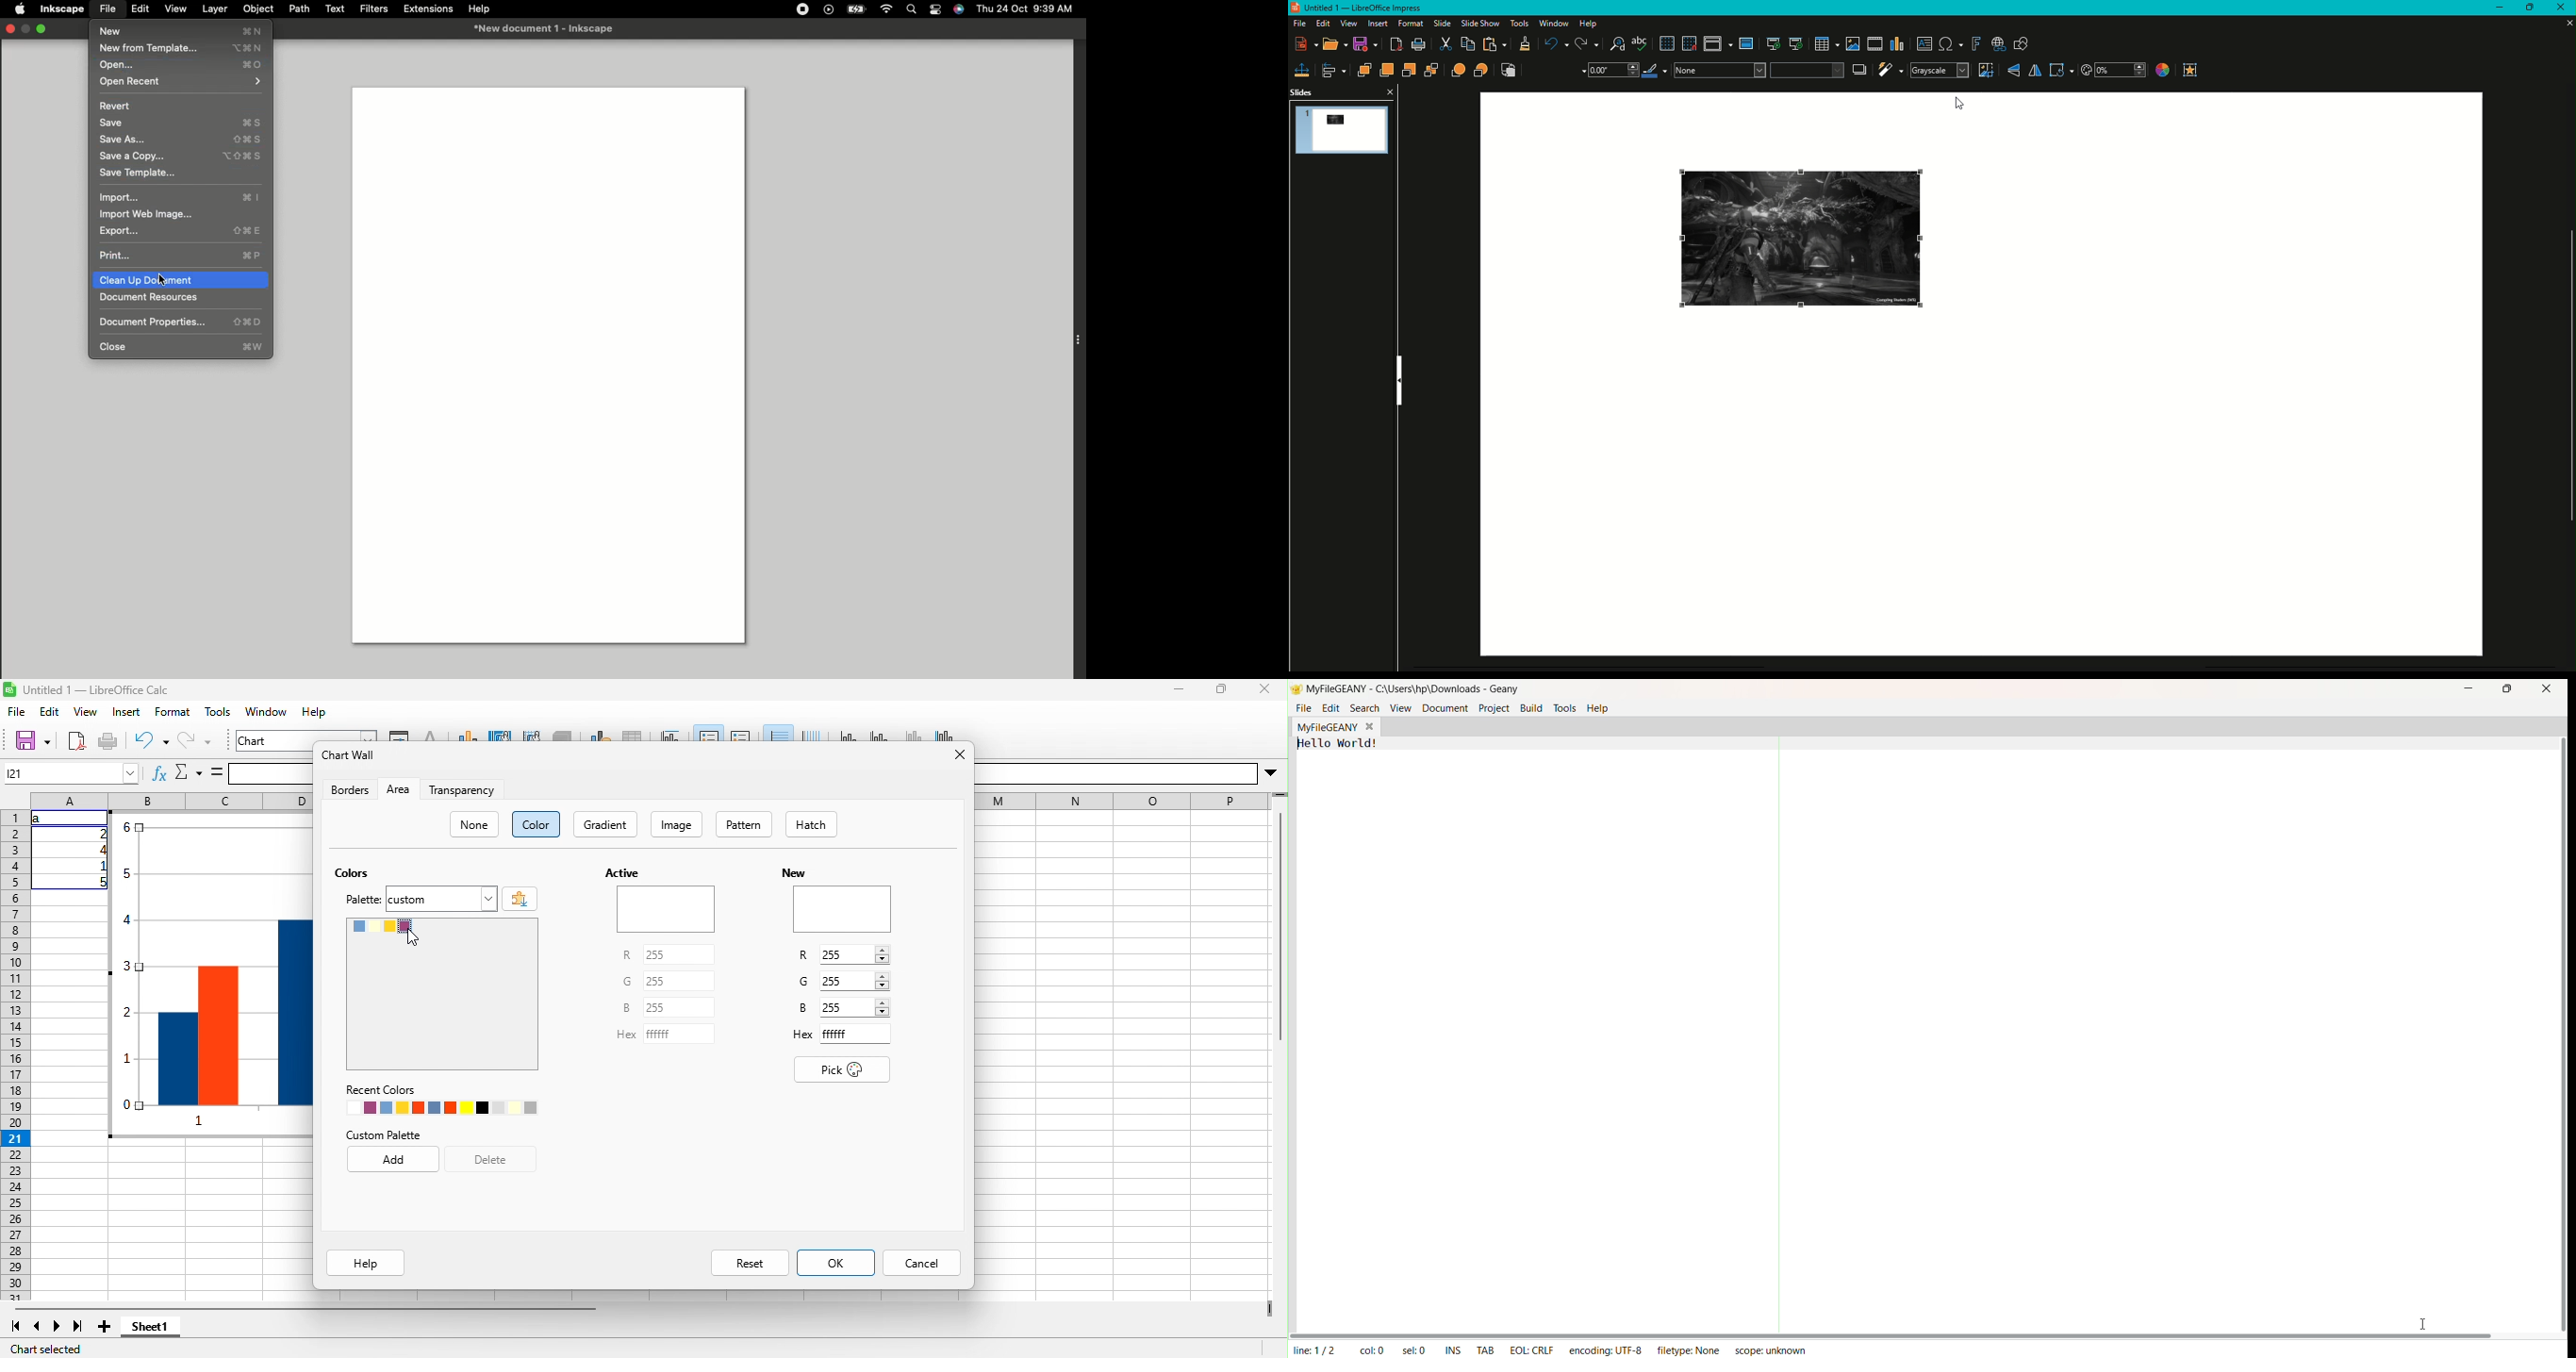 The image size is (2576, 1372). Describe the element at coordinates (393, 1159) in the screenshot. I see `add` at that location.